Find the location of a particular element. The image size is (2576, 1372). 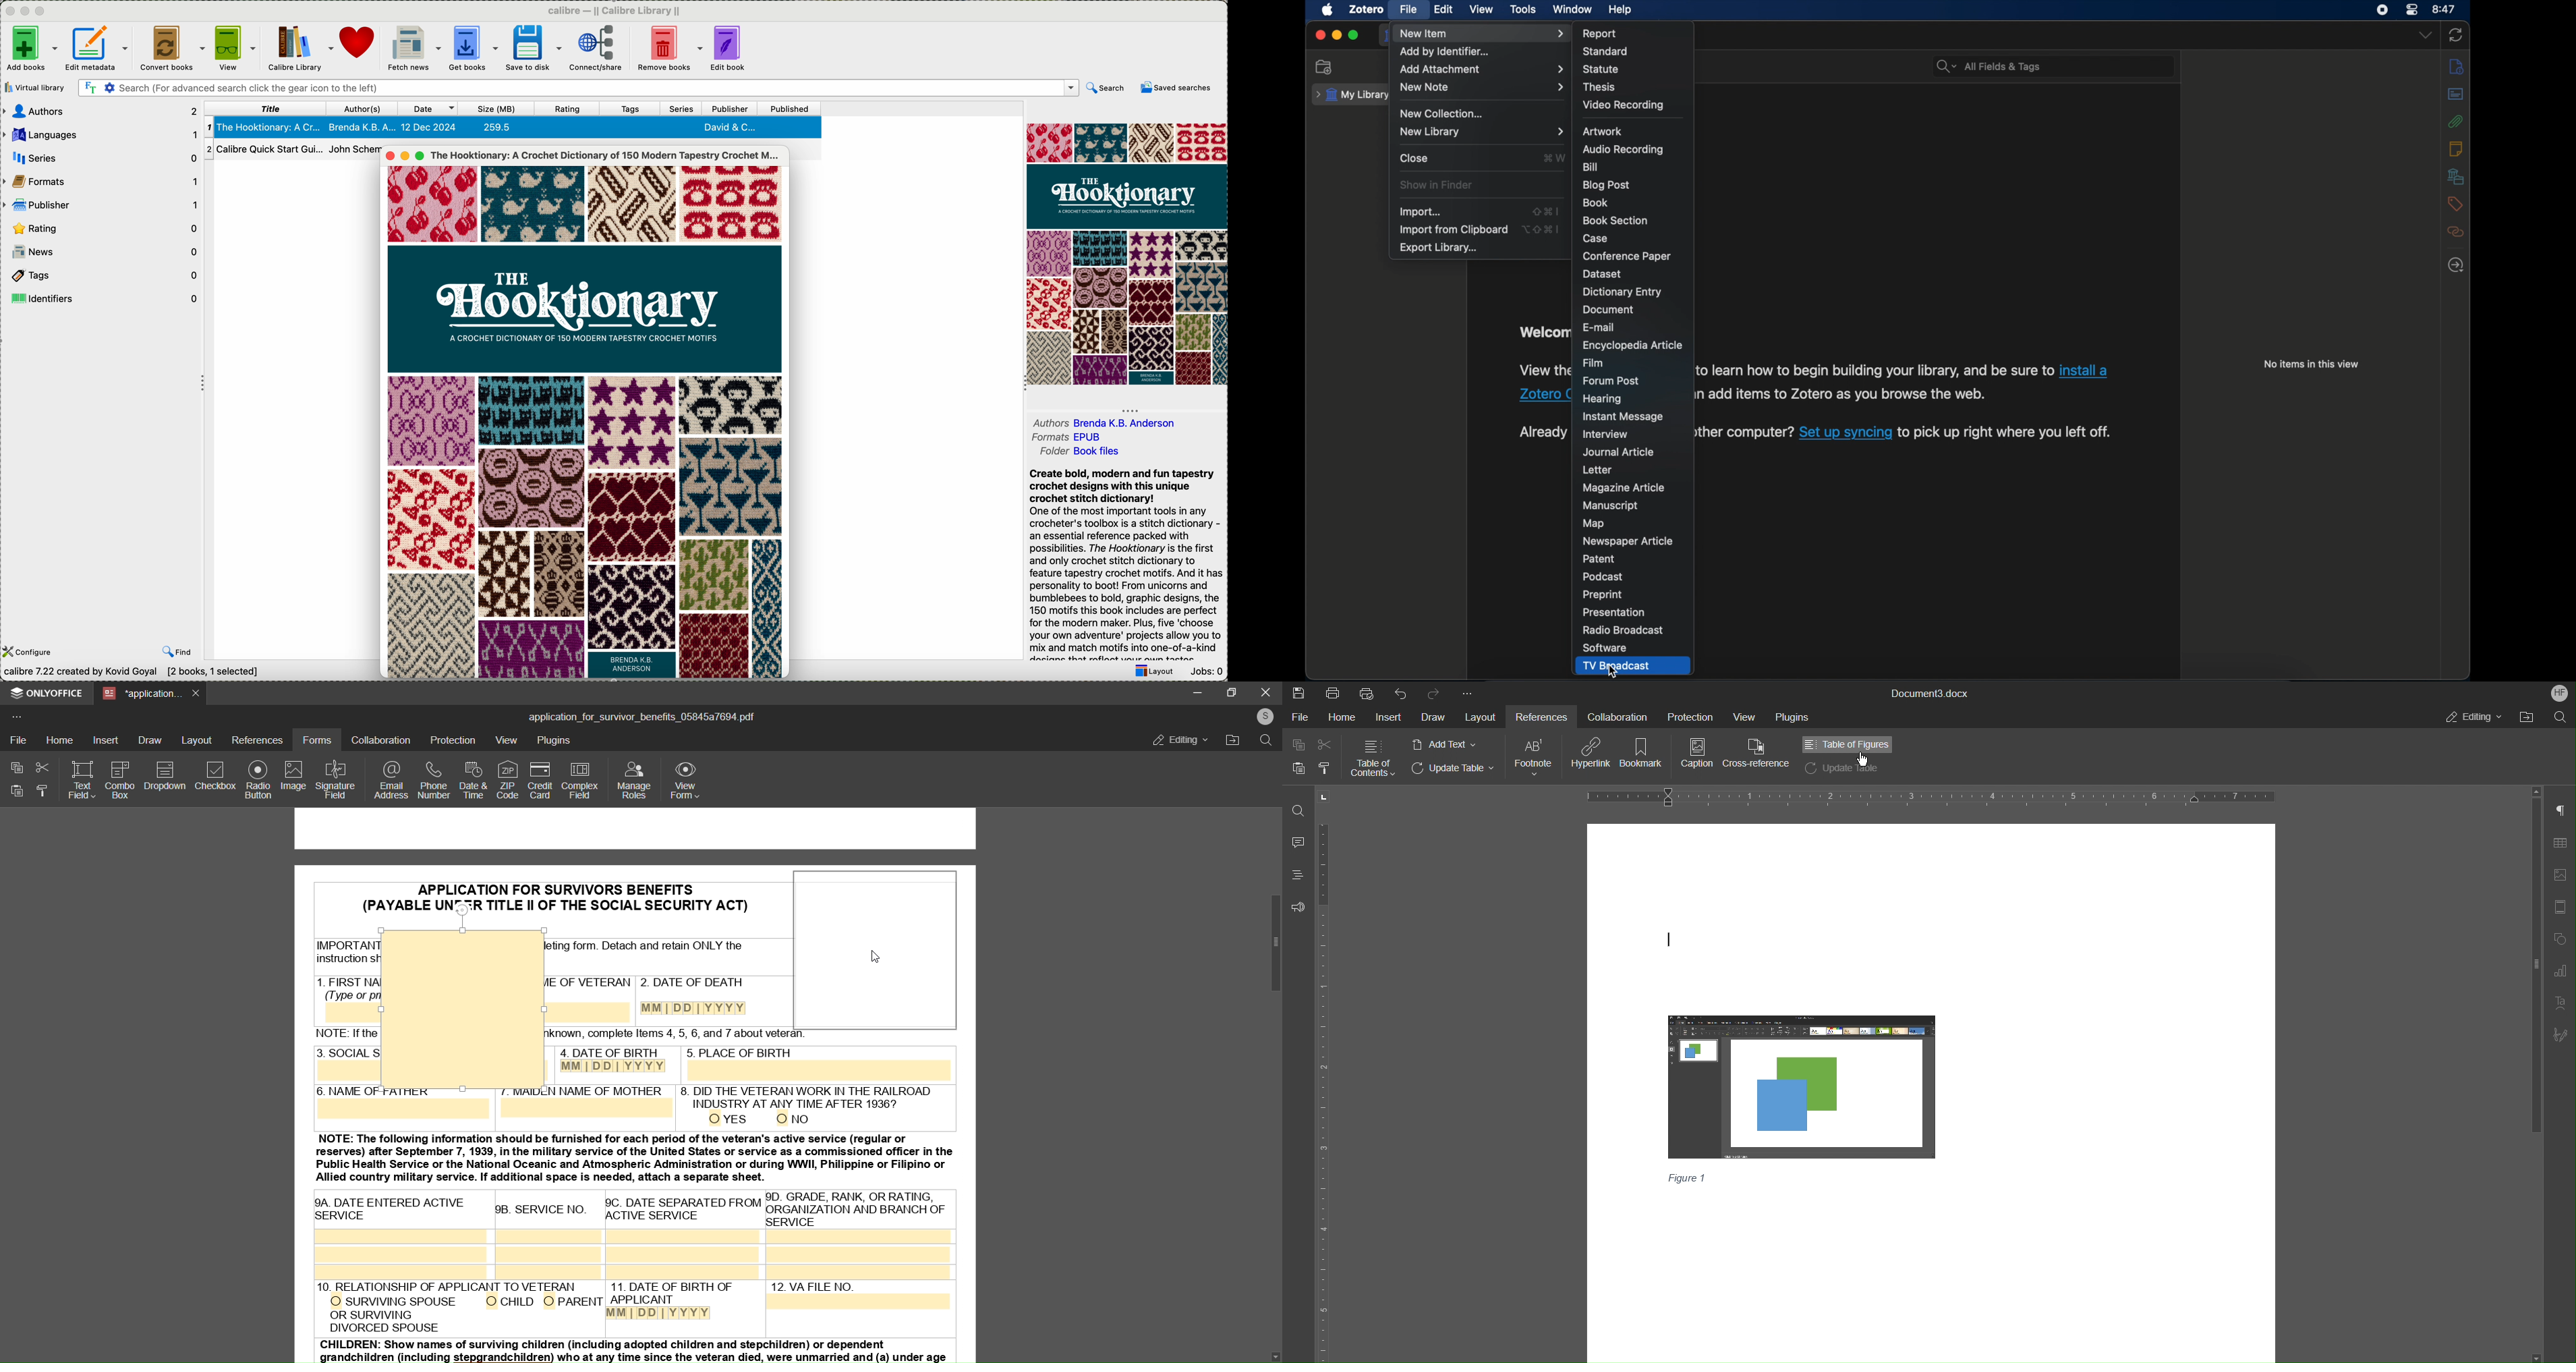

languages is located at coordinates (100, 135).